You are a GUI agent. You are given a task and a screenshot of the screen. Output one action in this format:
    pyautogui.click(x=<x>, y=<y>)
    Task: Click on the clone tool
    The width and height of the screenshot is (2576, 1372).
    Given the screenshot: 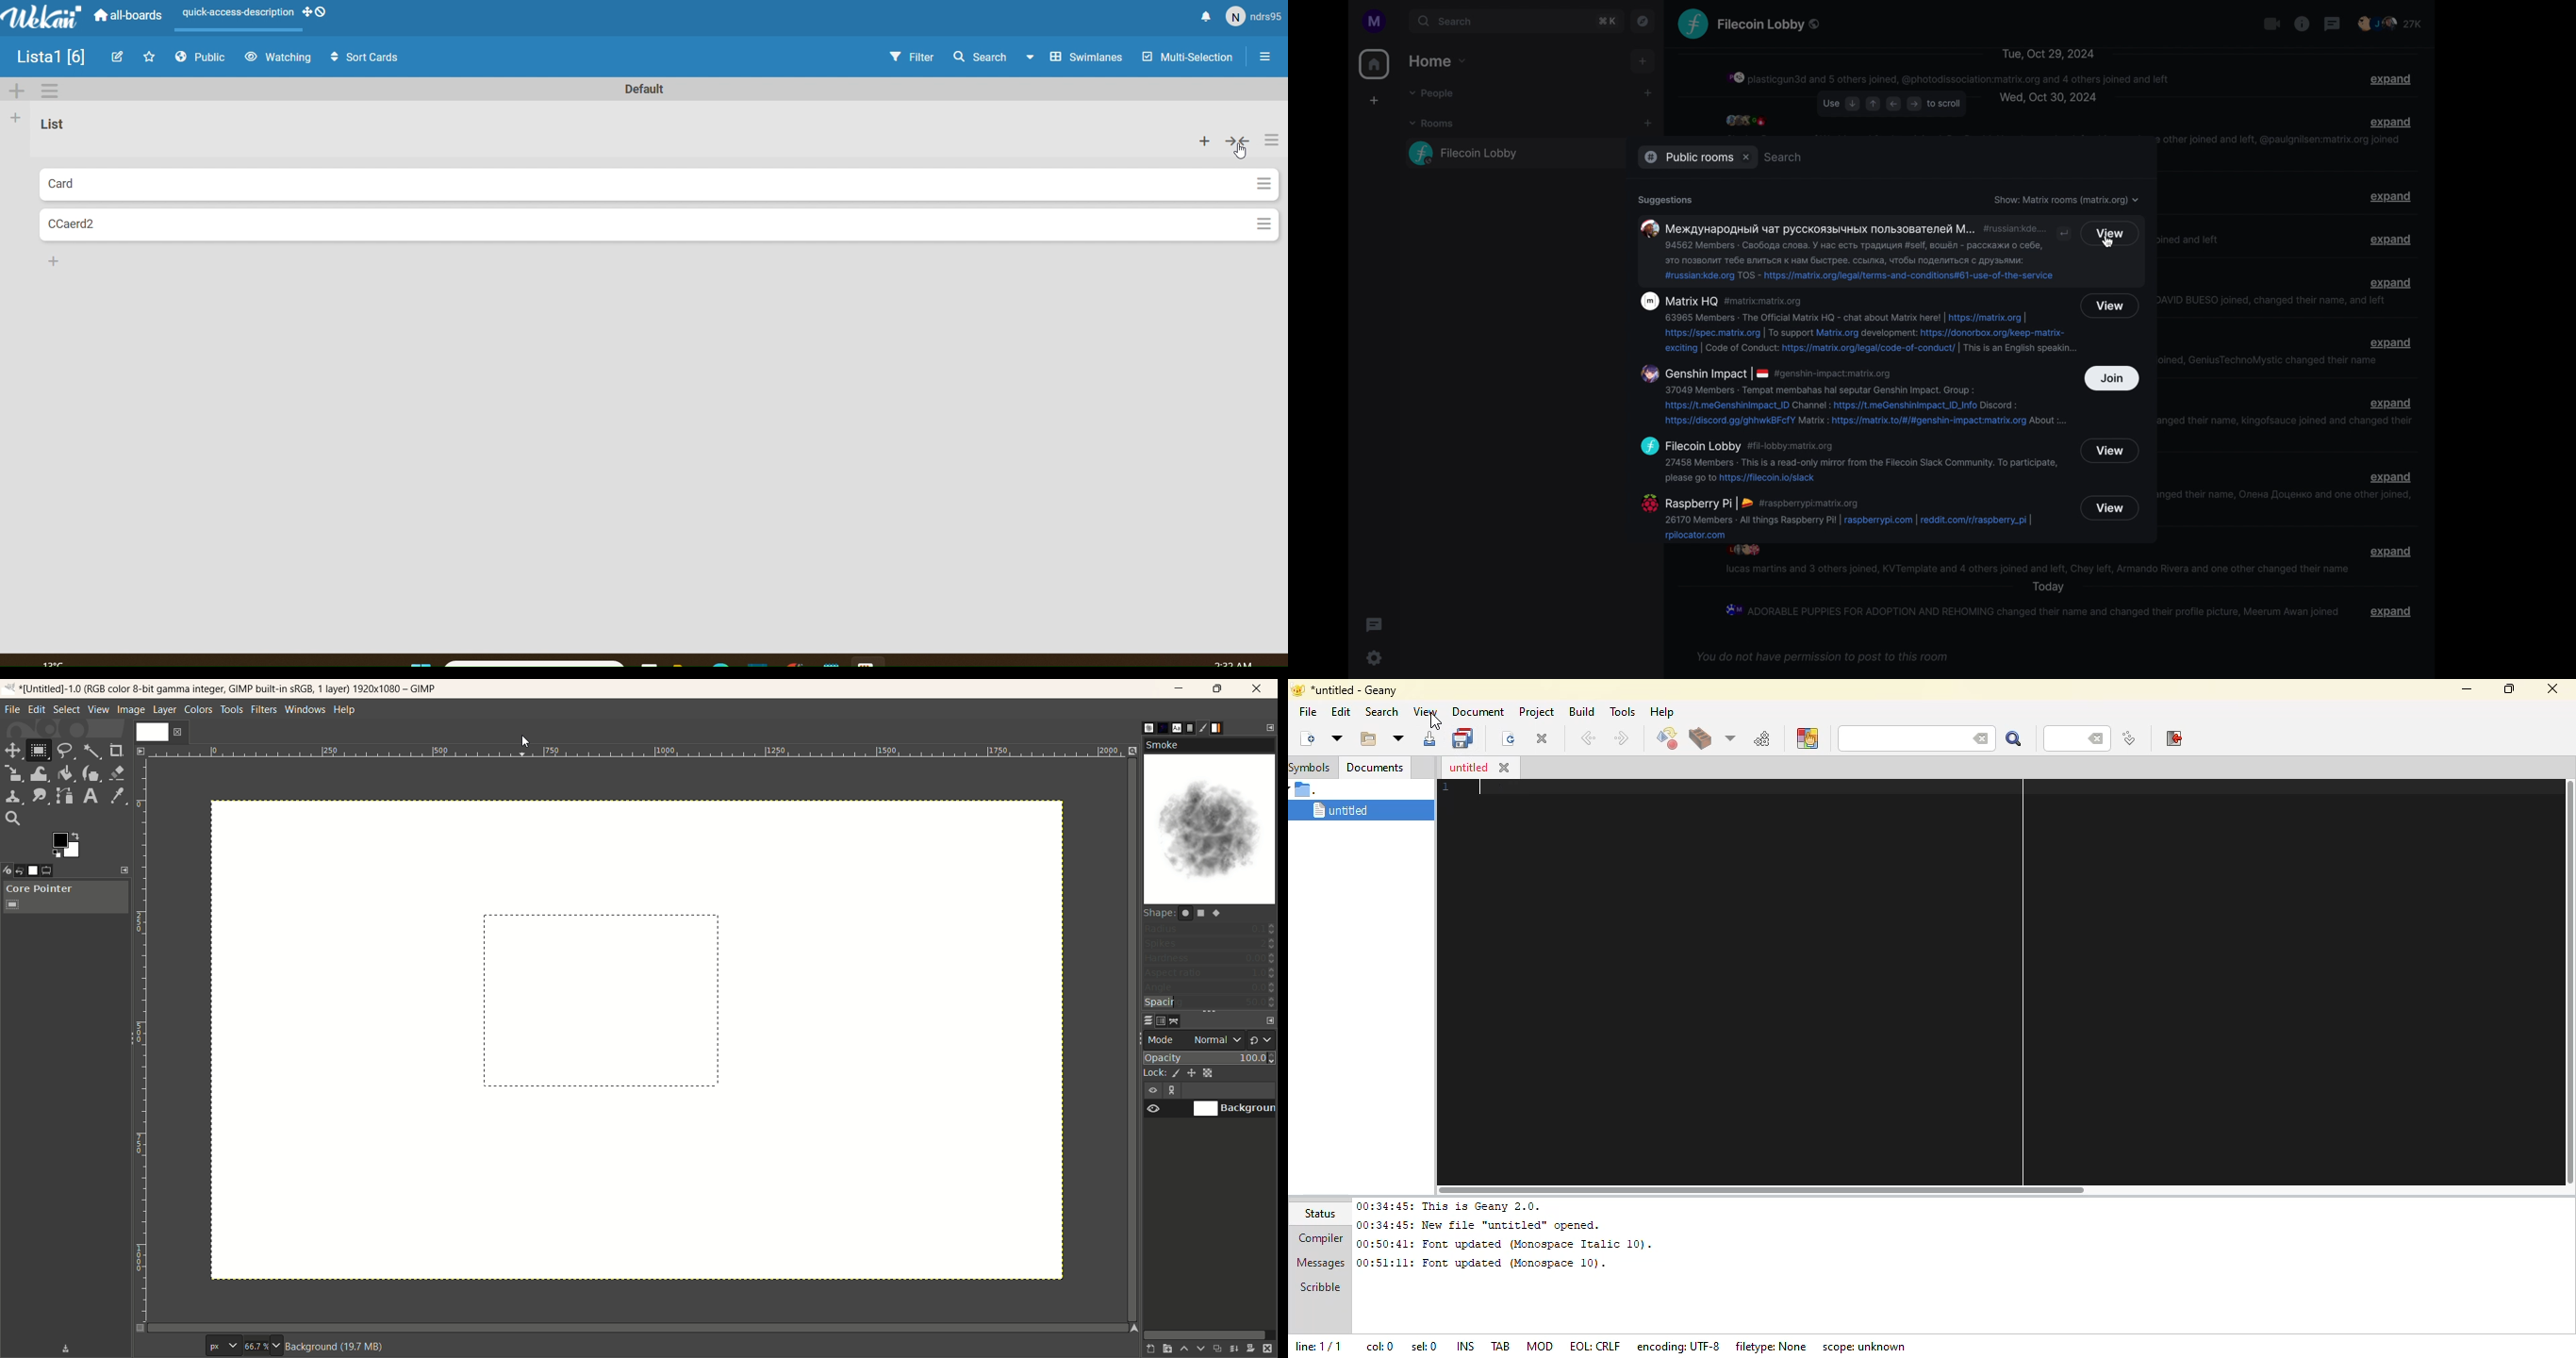 What is the action you would take?
    pyautogui.click(x=15, y=797)
    